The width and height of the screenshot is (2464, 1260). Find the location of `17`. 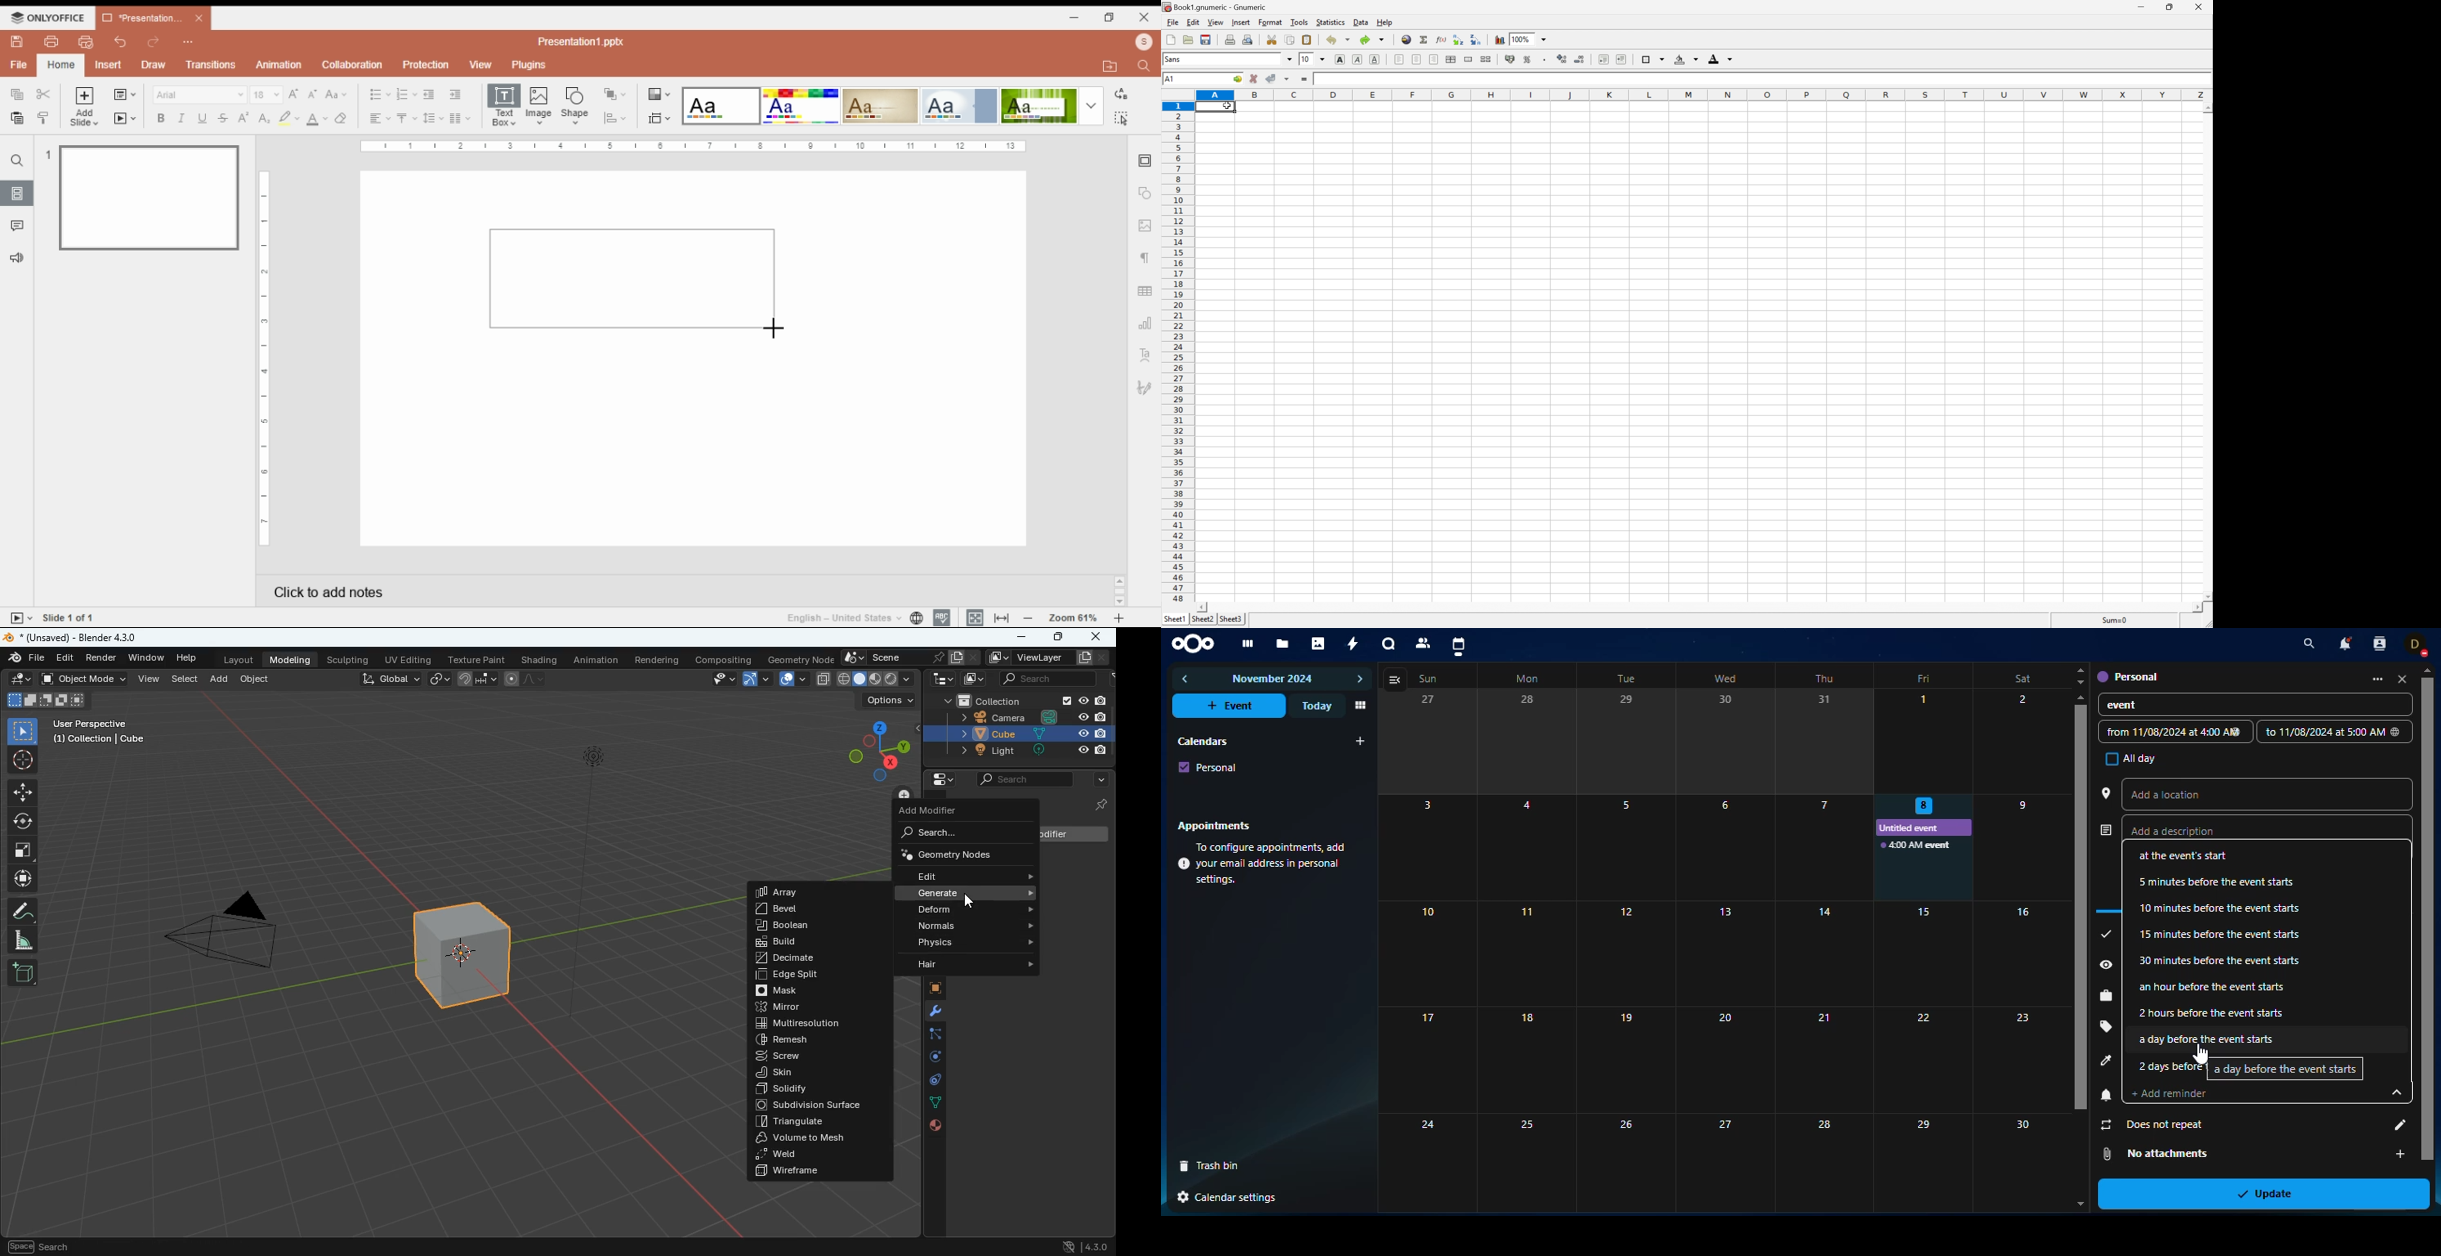

17 is located at coordinates (1429, 1060).